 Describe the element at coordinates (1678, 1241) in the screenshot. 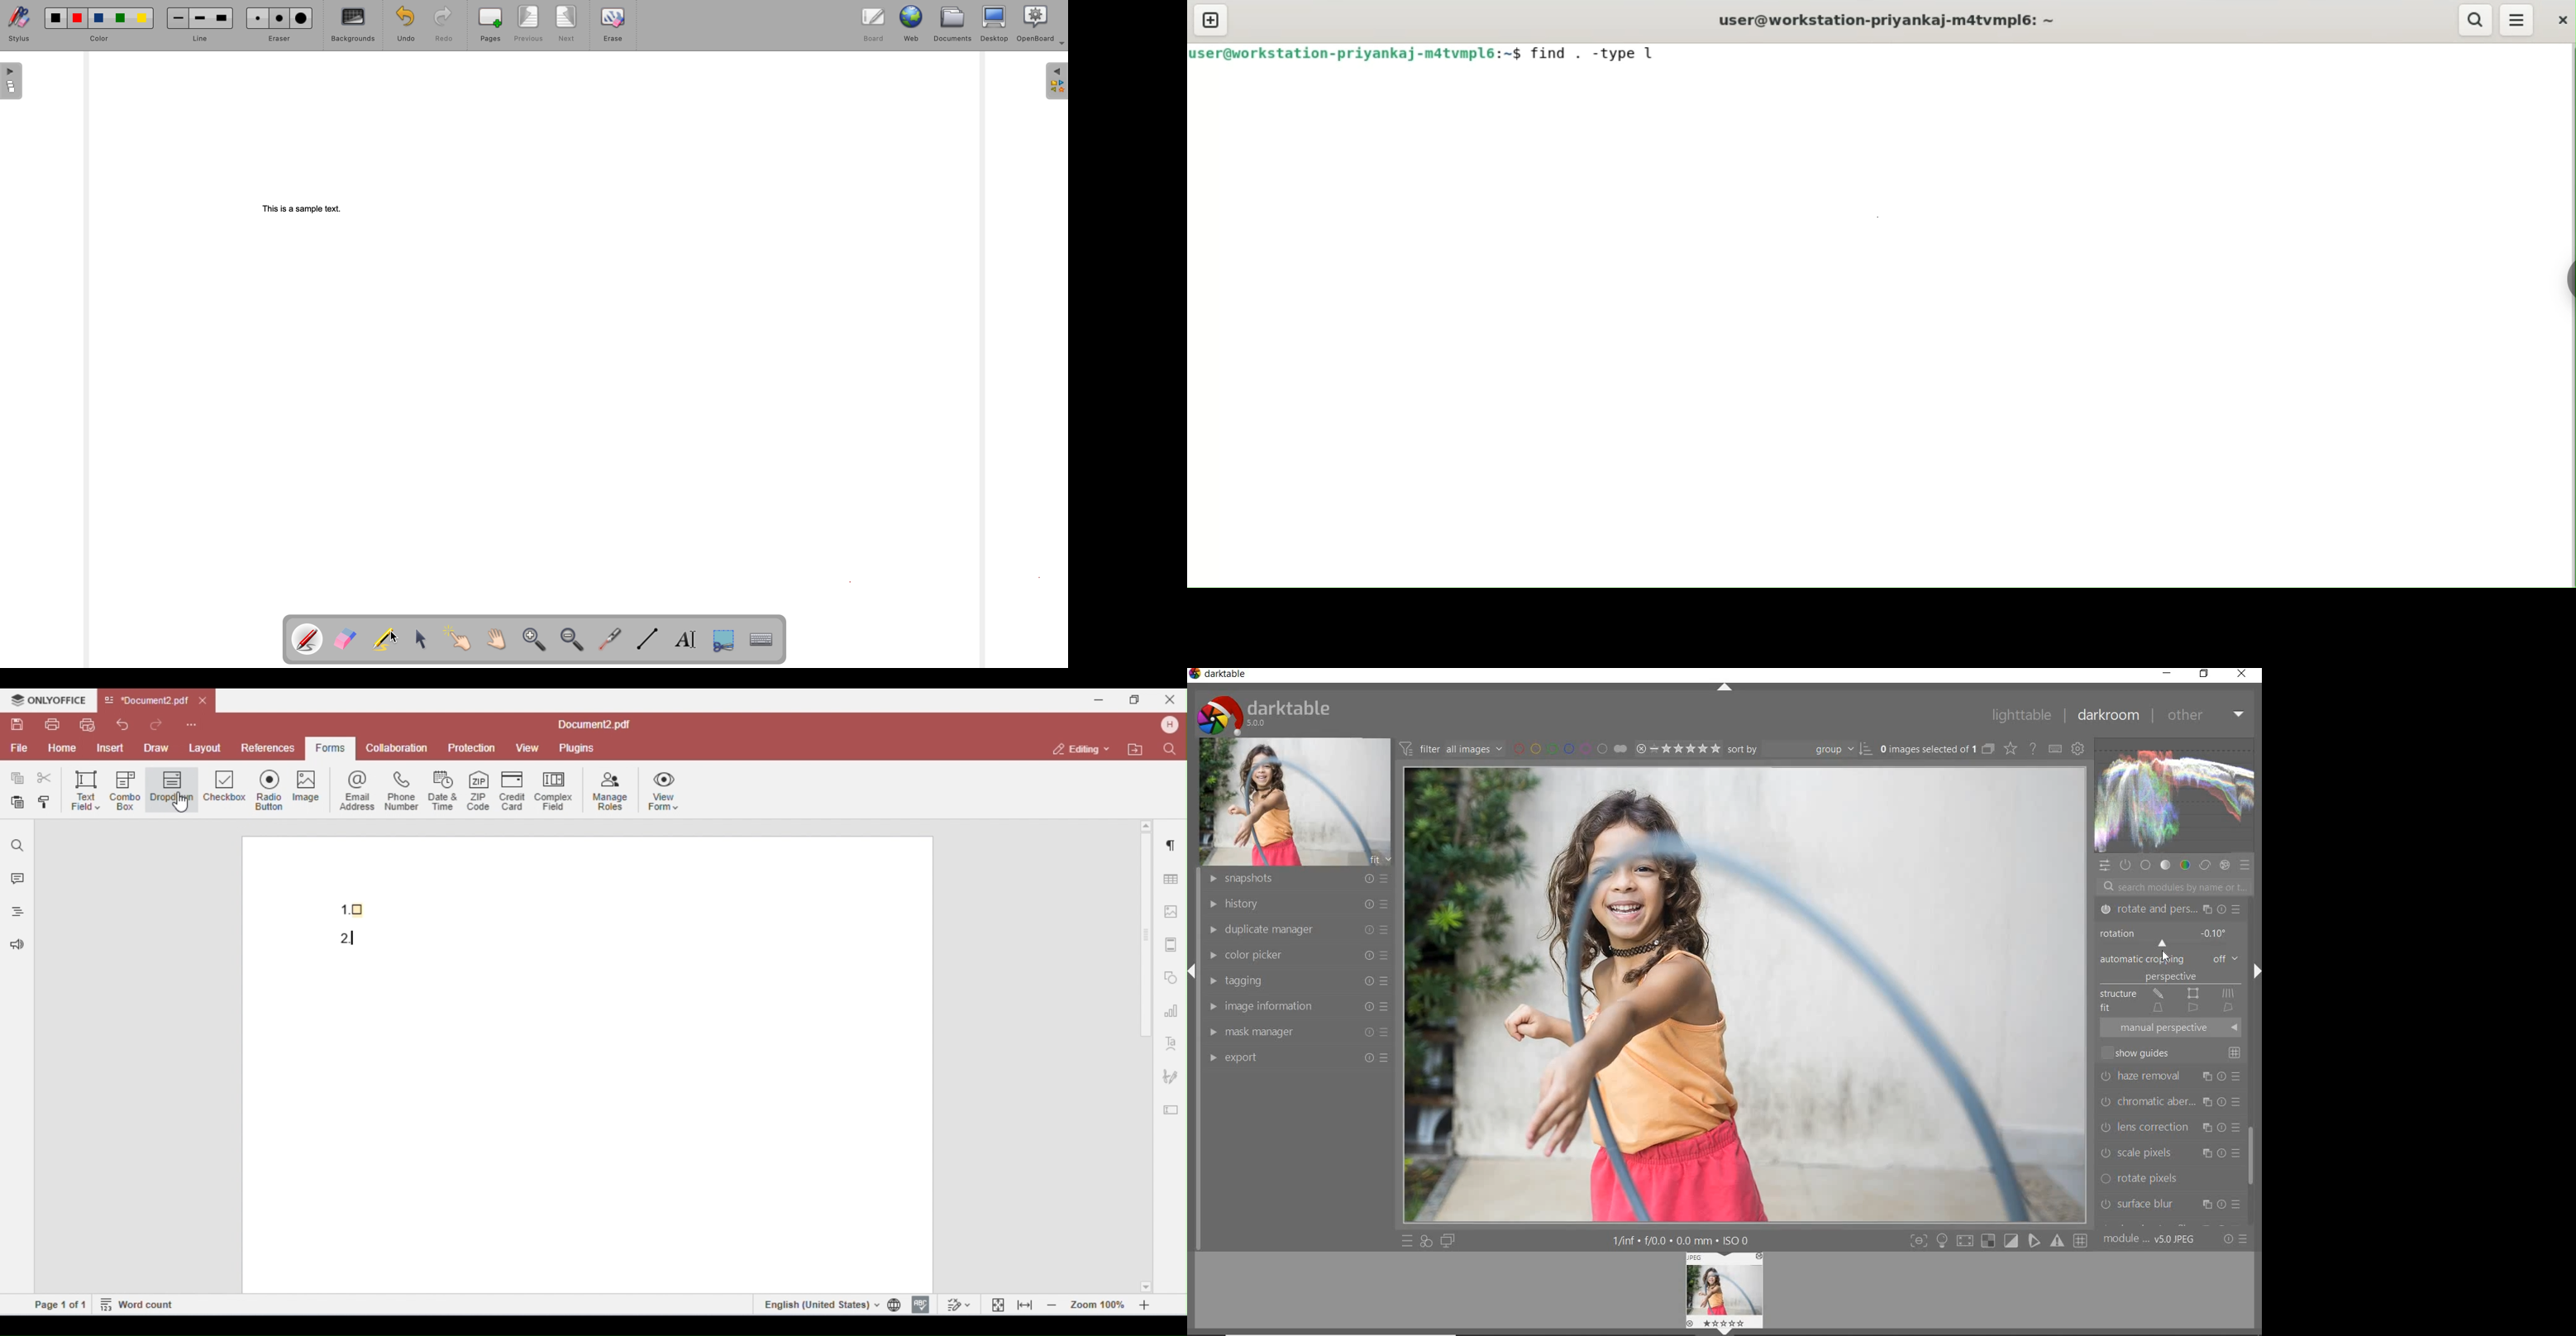

I see `other interface details` at that location.